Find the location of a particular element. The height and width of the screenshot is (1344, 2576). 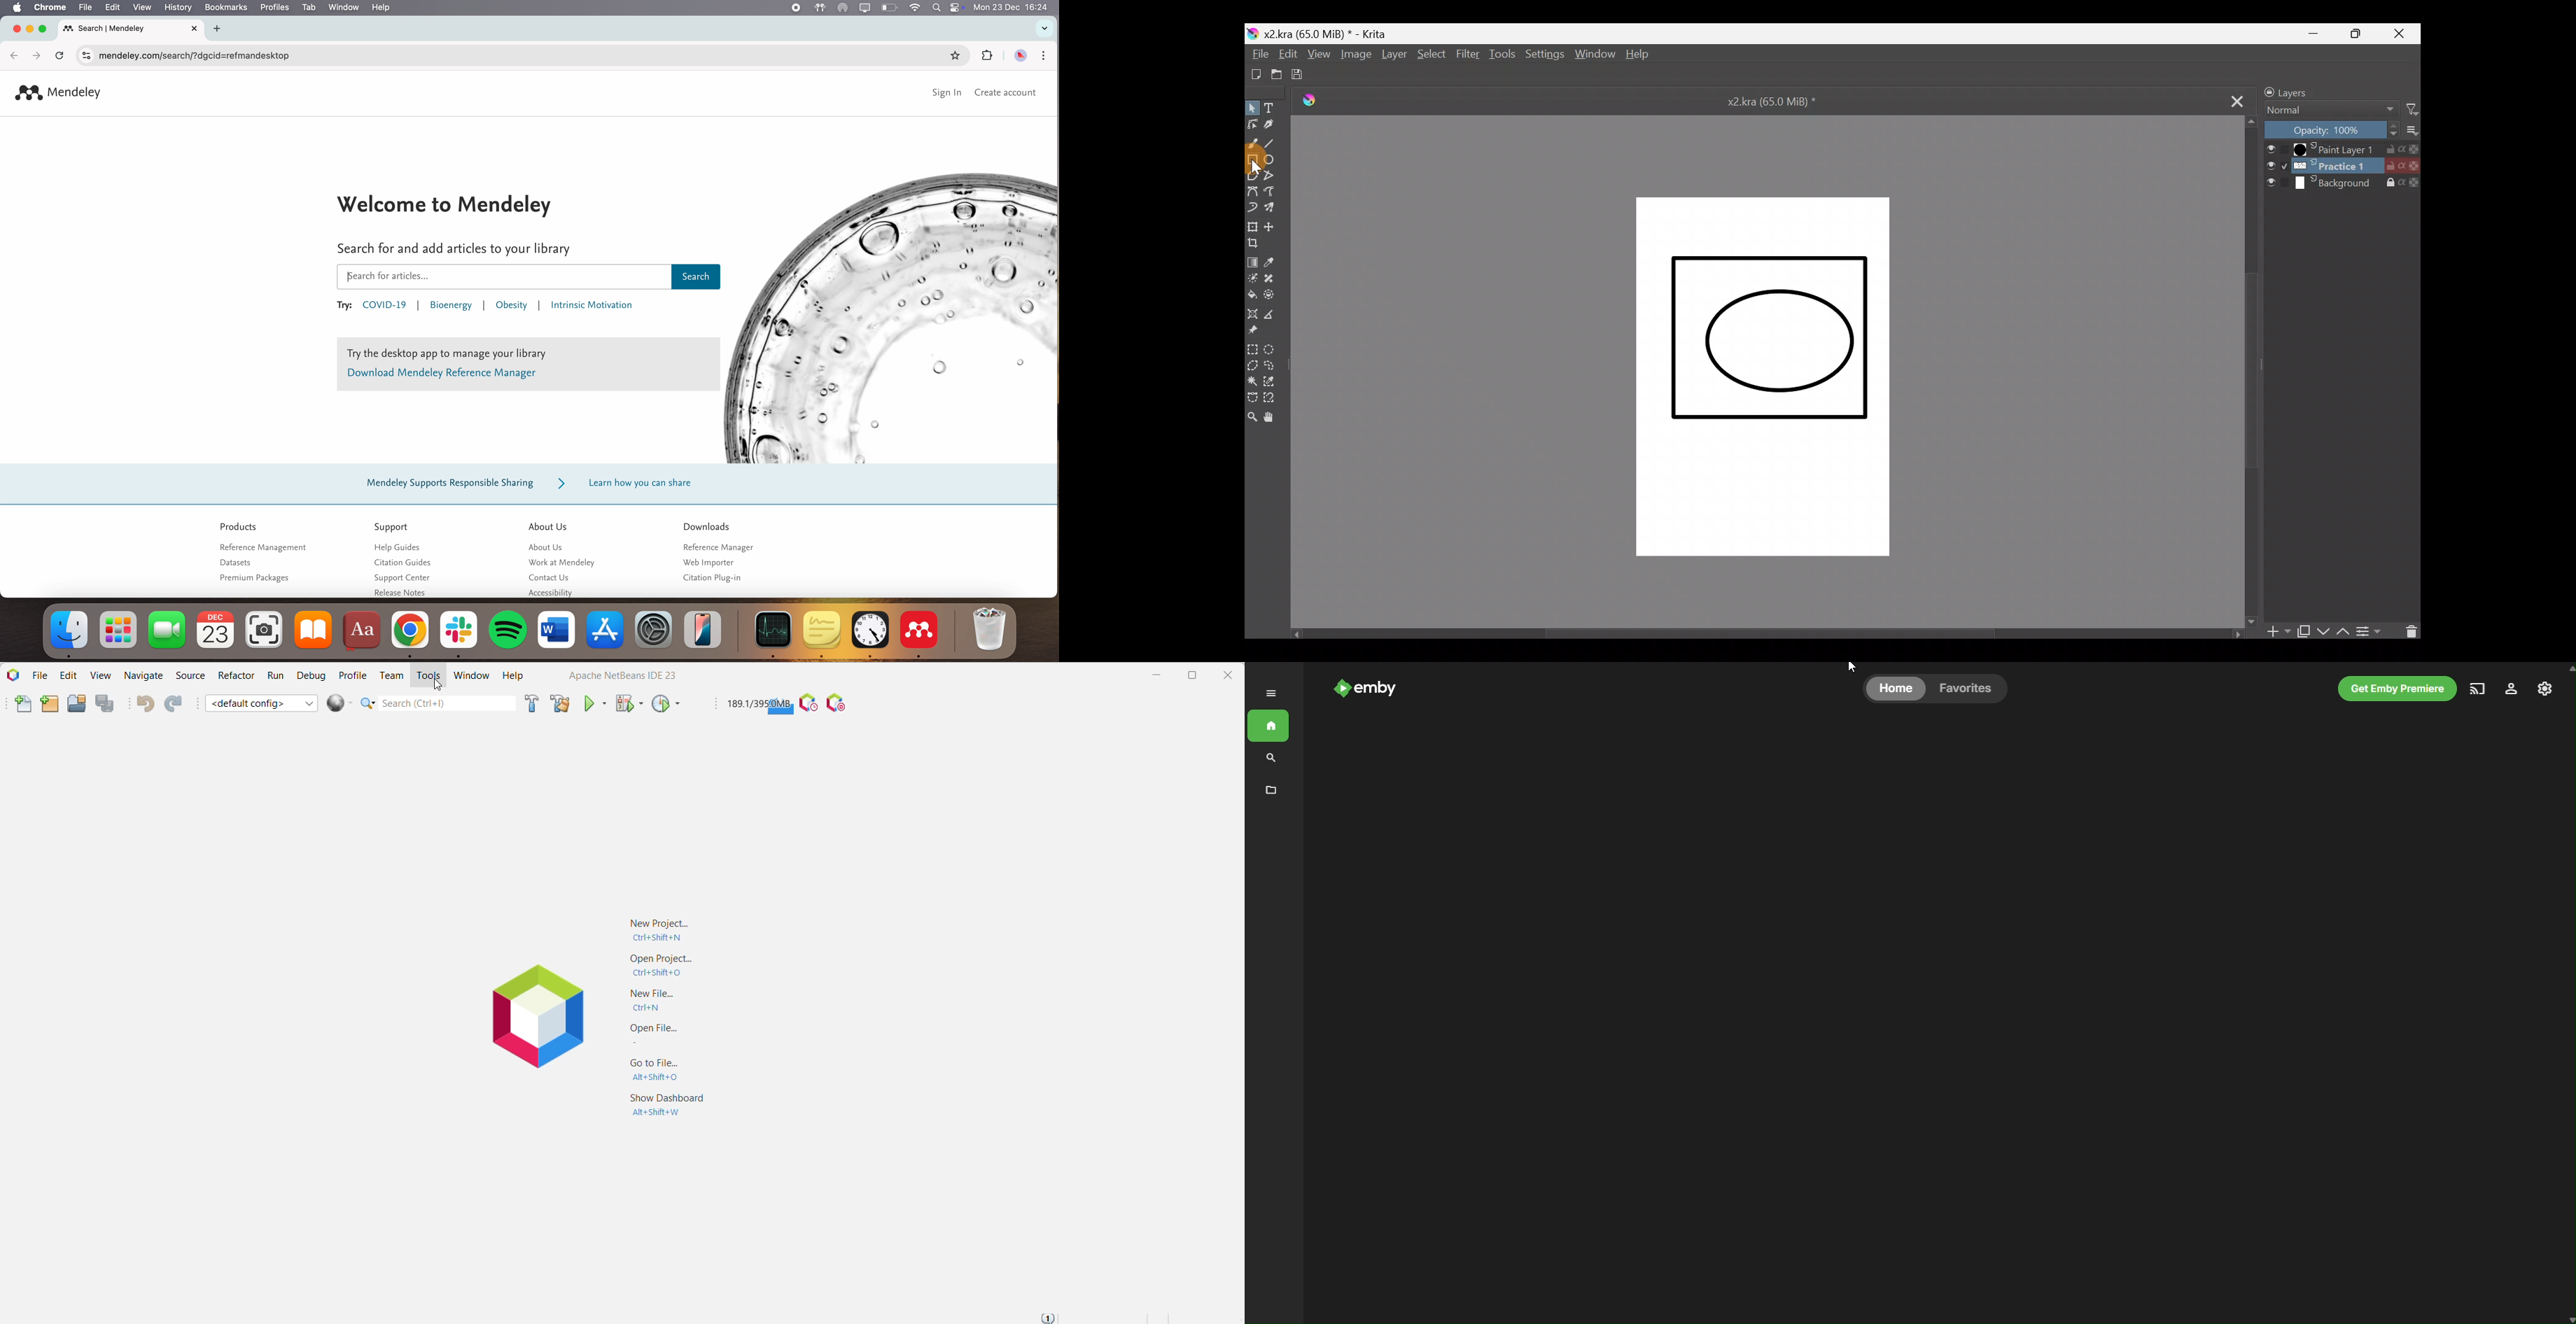

Clean and Build Project is located at coordinates (560, 703).